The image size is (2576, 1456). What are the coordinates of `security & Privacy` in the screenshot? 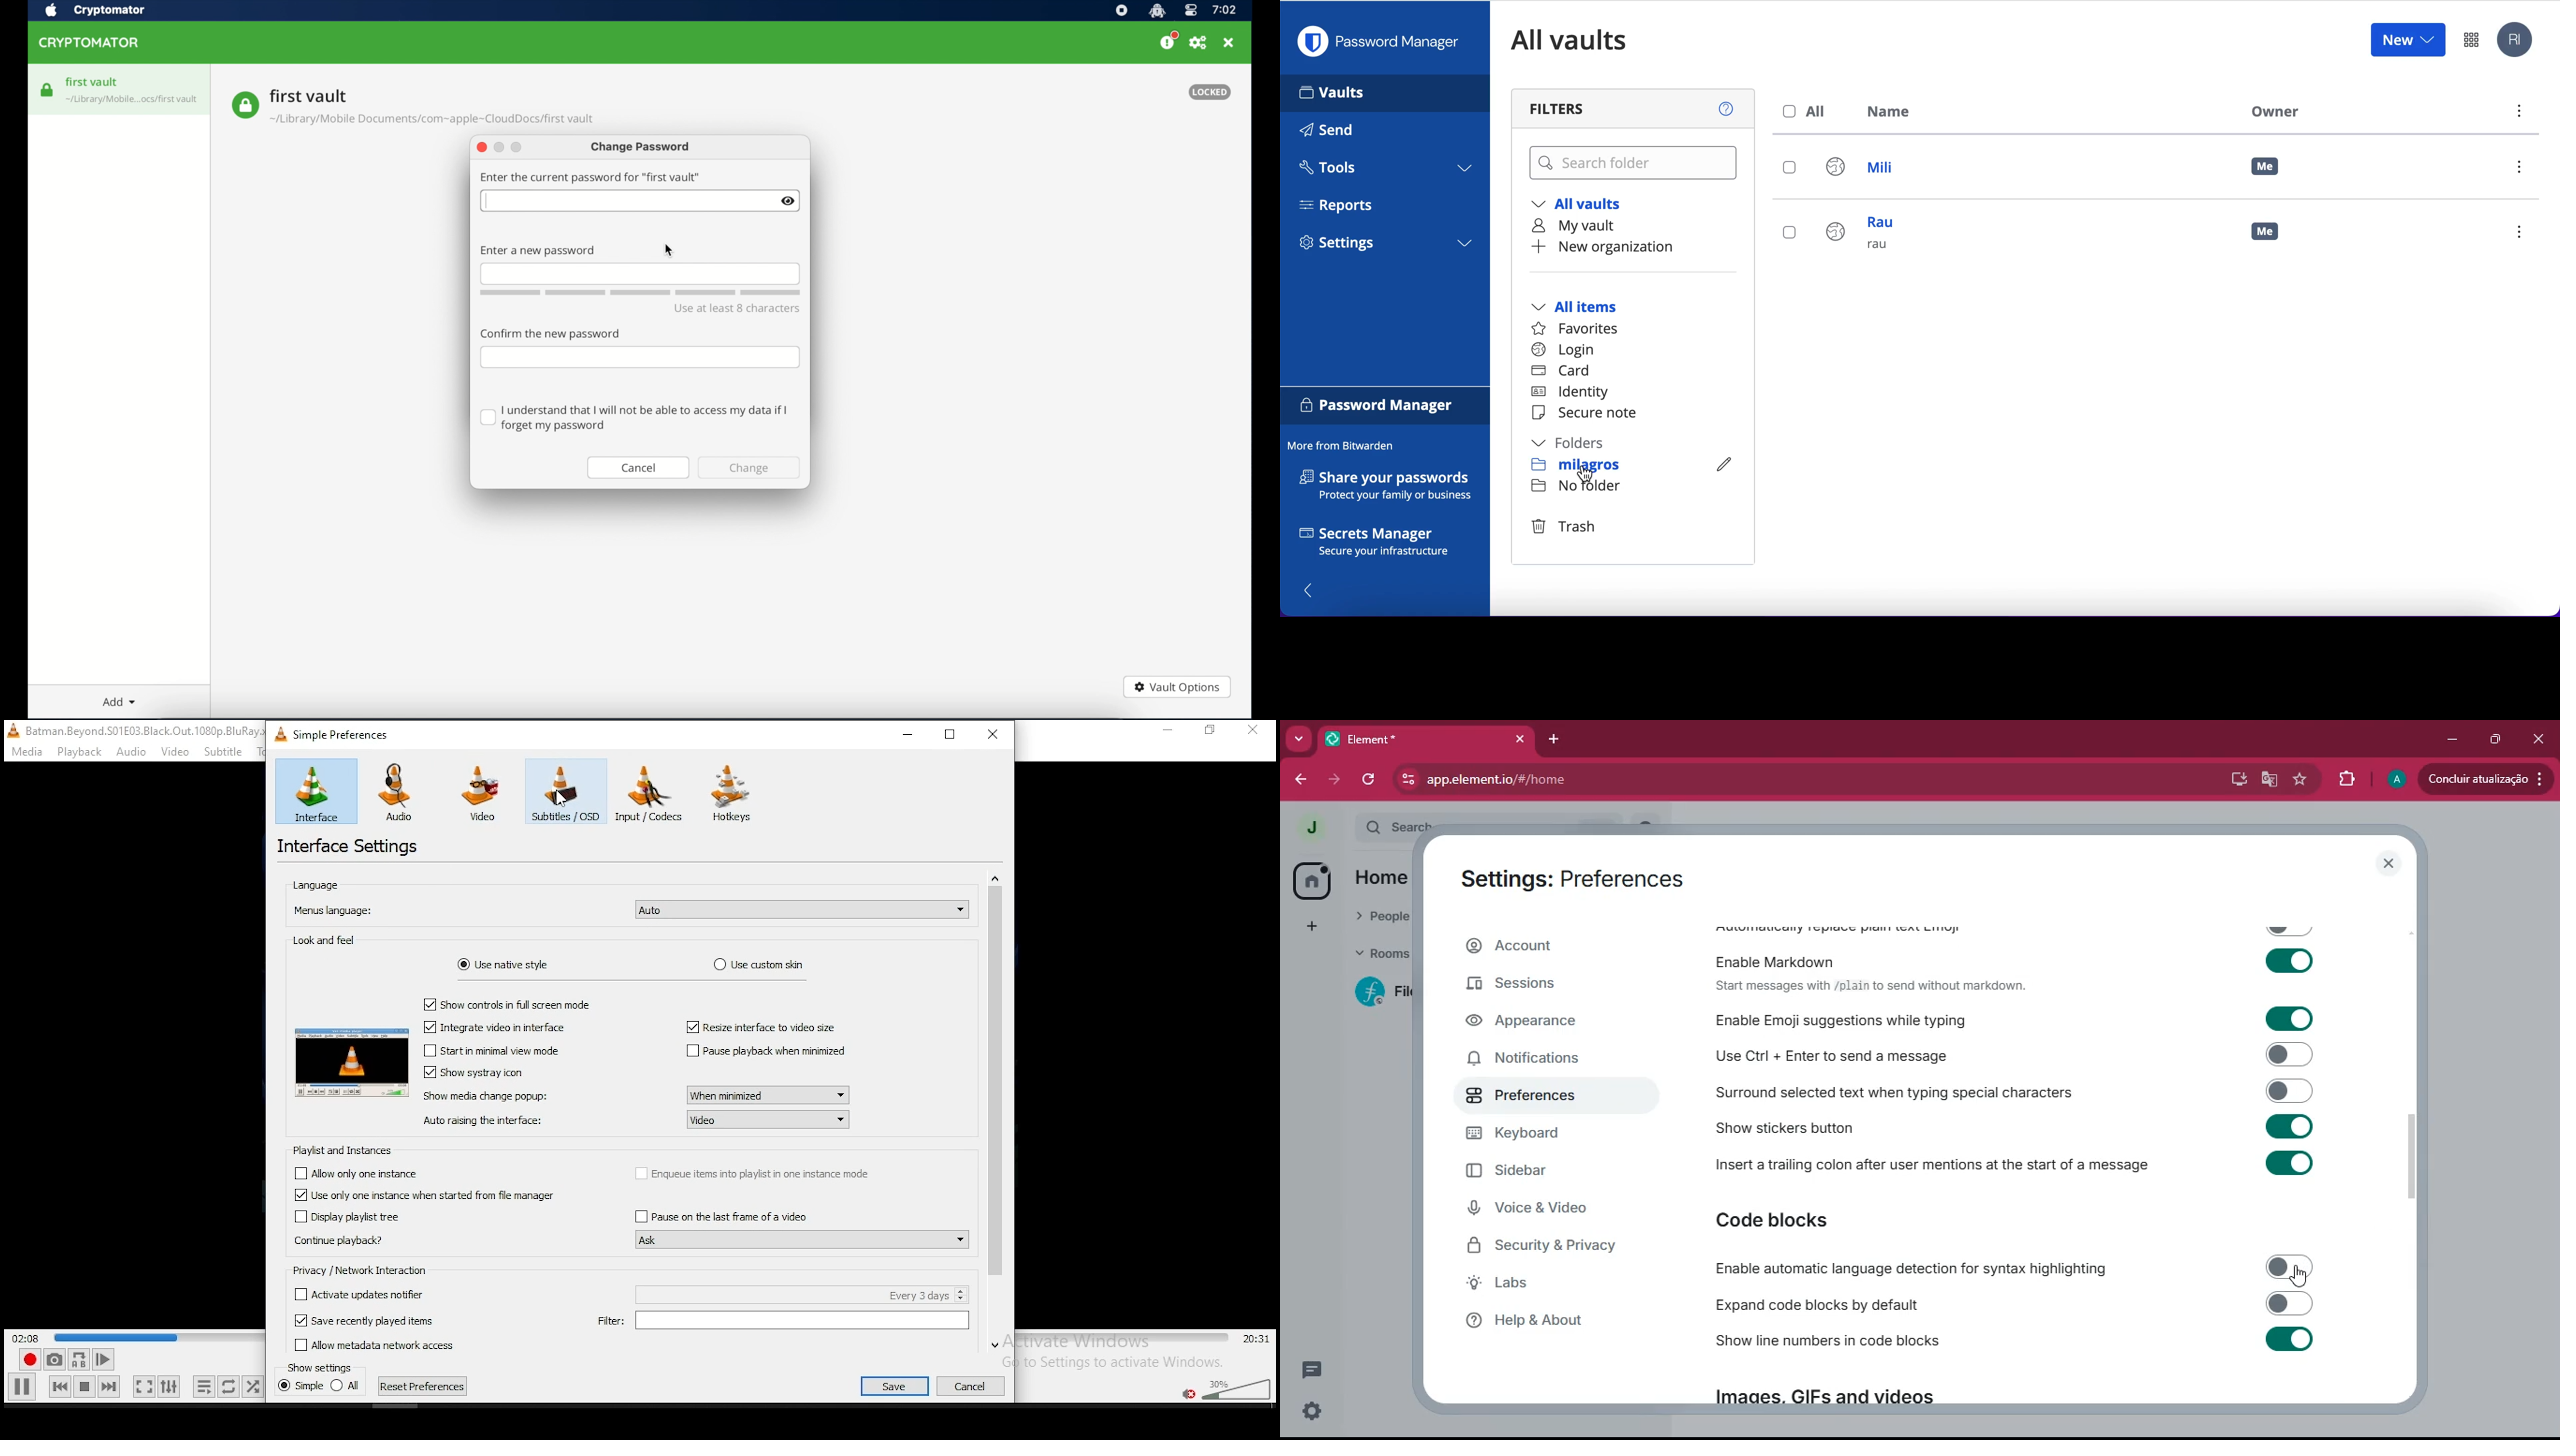 It's located at (1551, 1248).